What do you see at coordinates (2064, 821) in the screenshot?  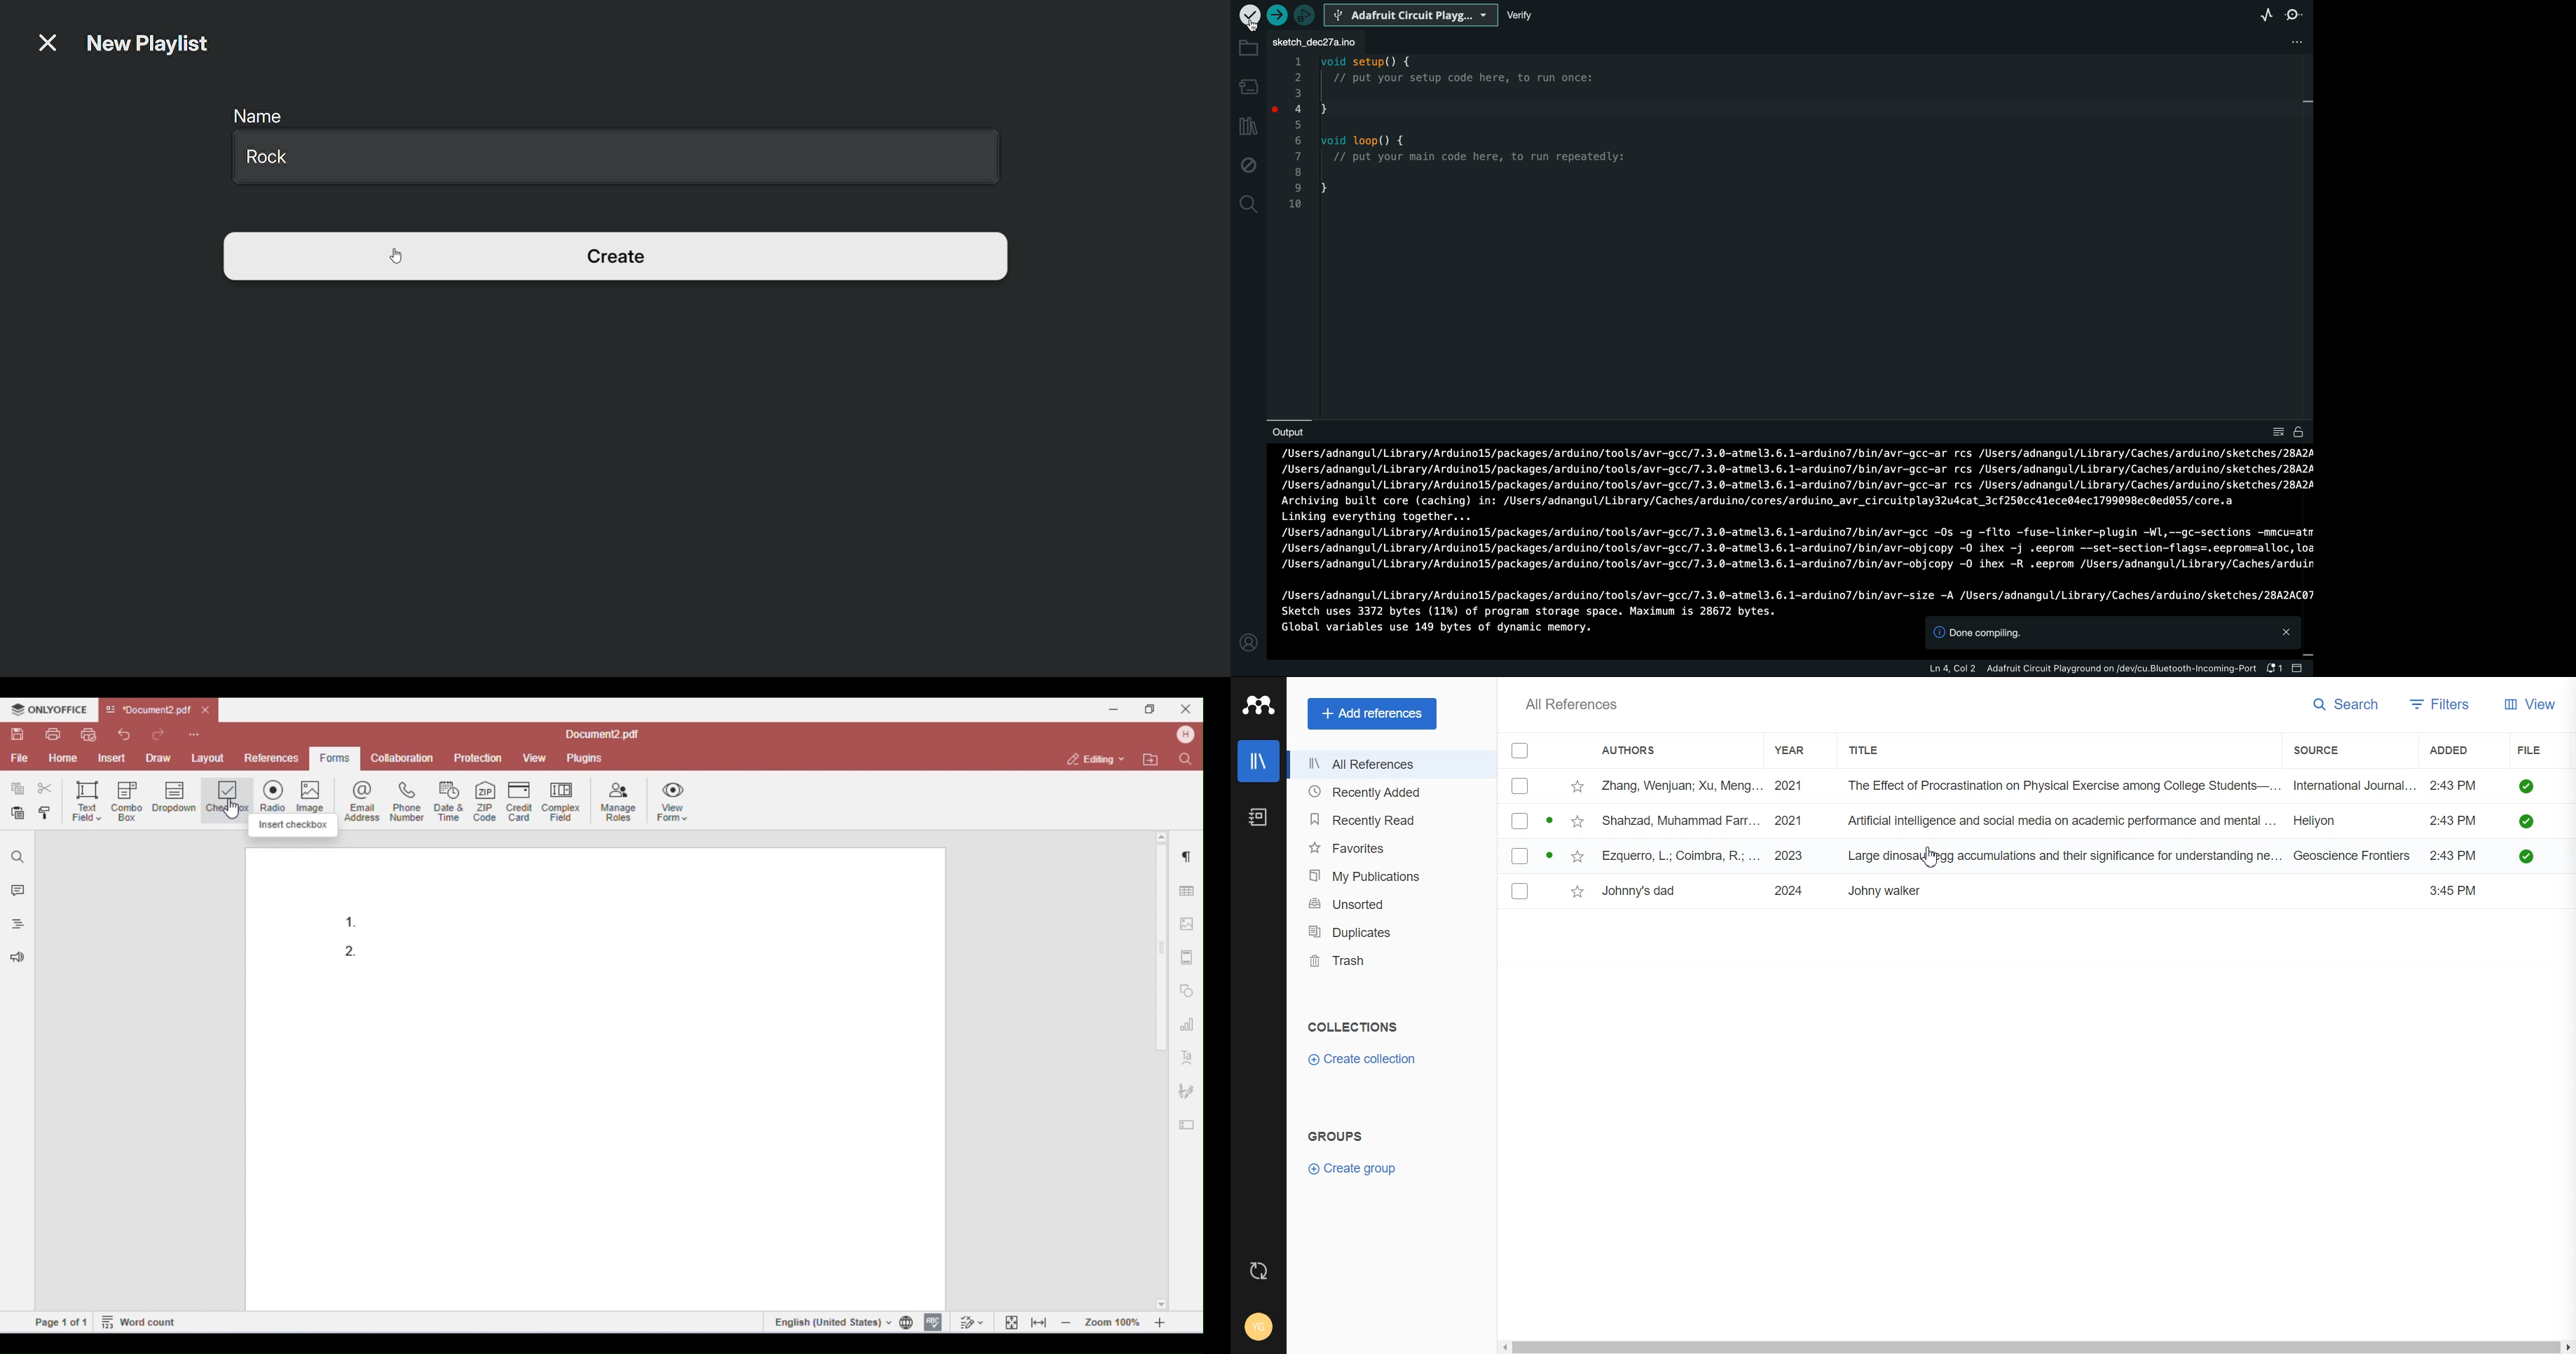 I see `Artificial Intelligence and social media on academic performance and mental` at bounding box center [2064, 821].